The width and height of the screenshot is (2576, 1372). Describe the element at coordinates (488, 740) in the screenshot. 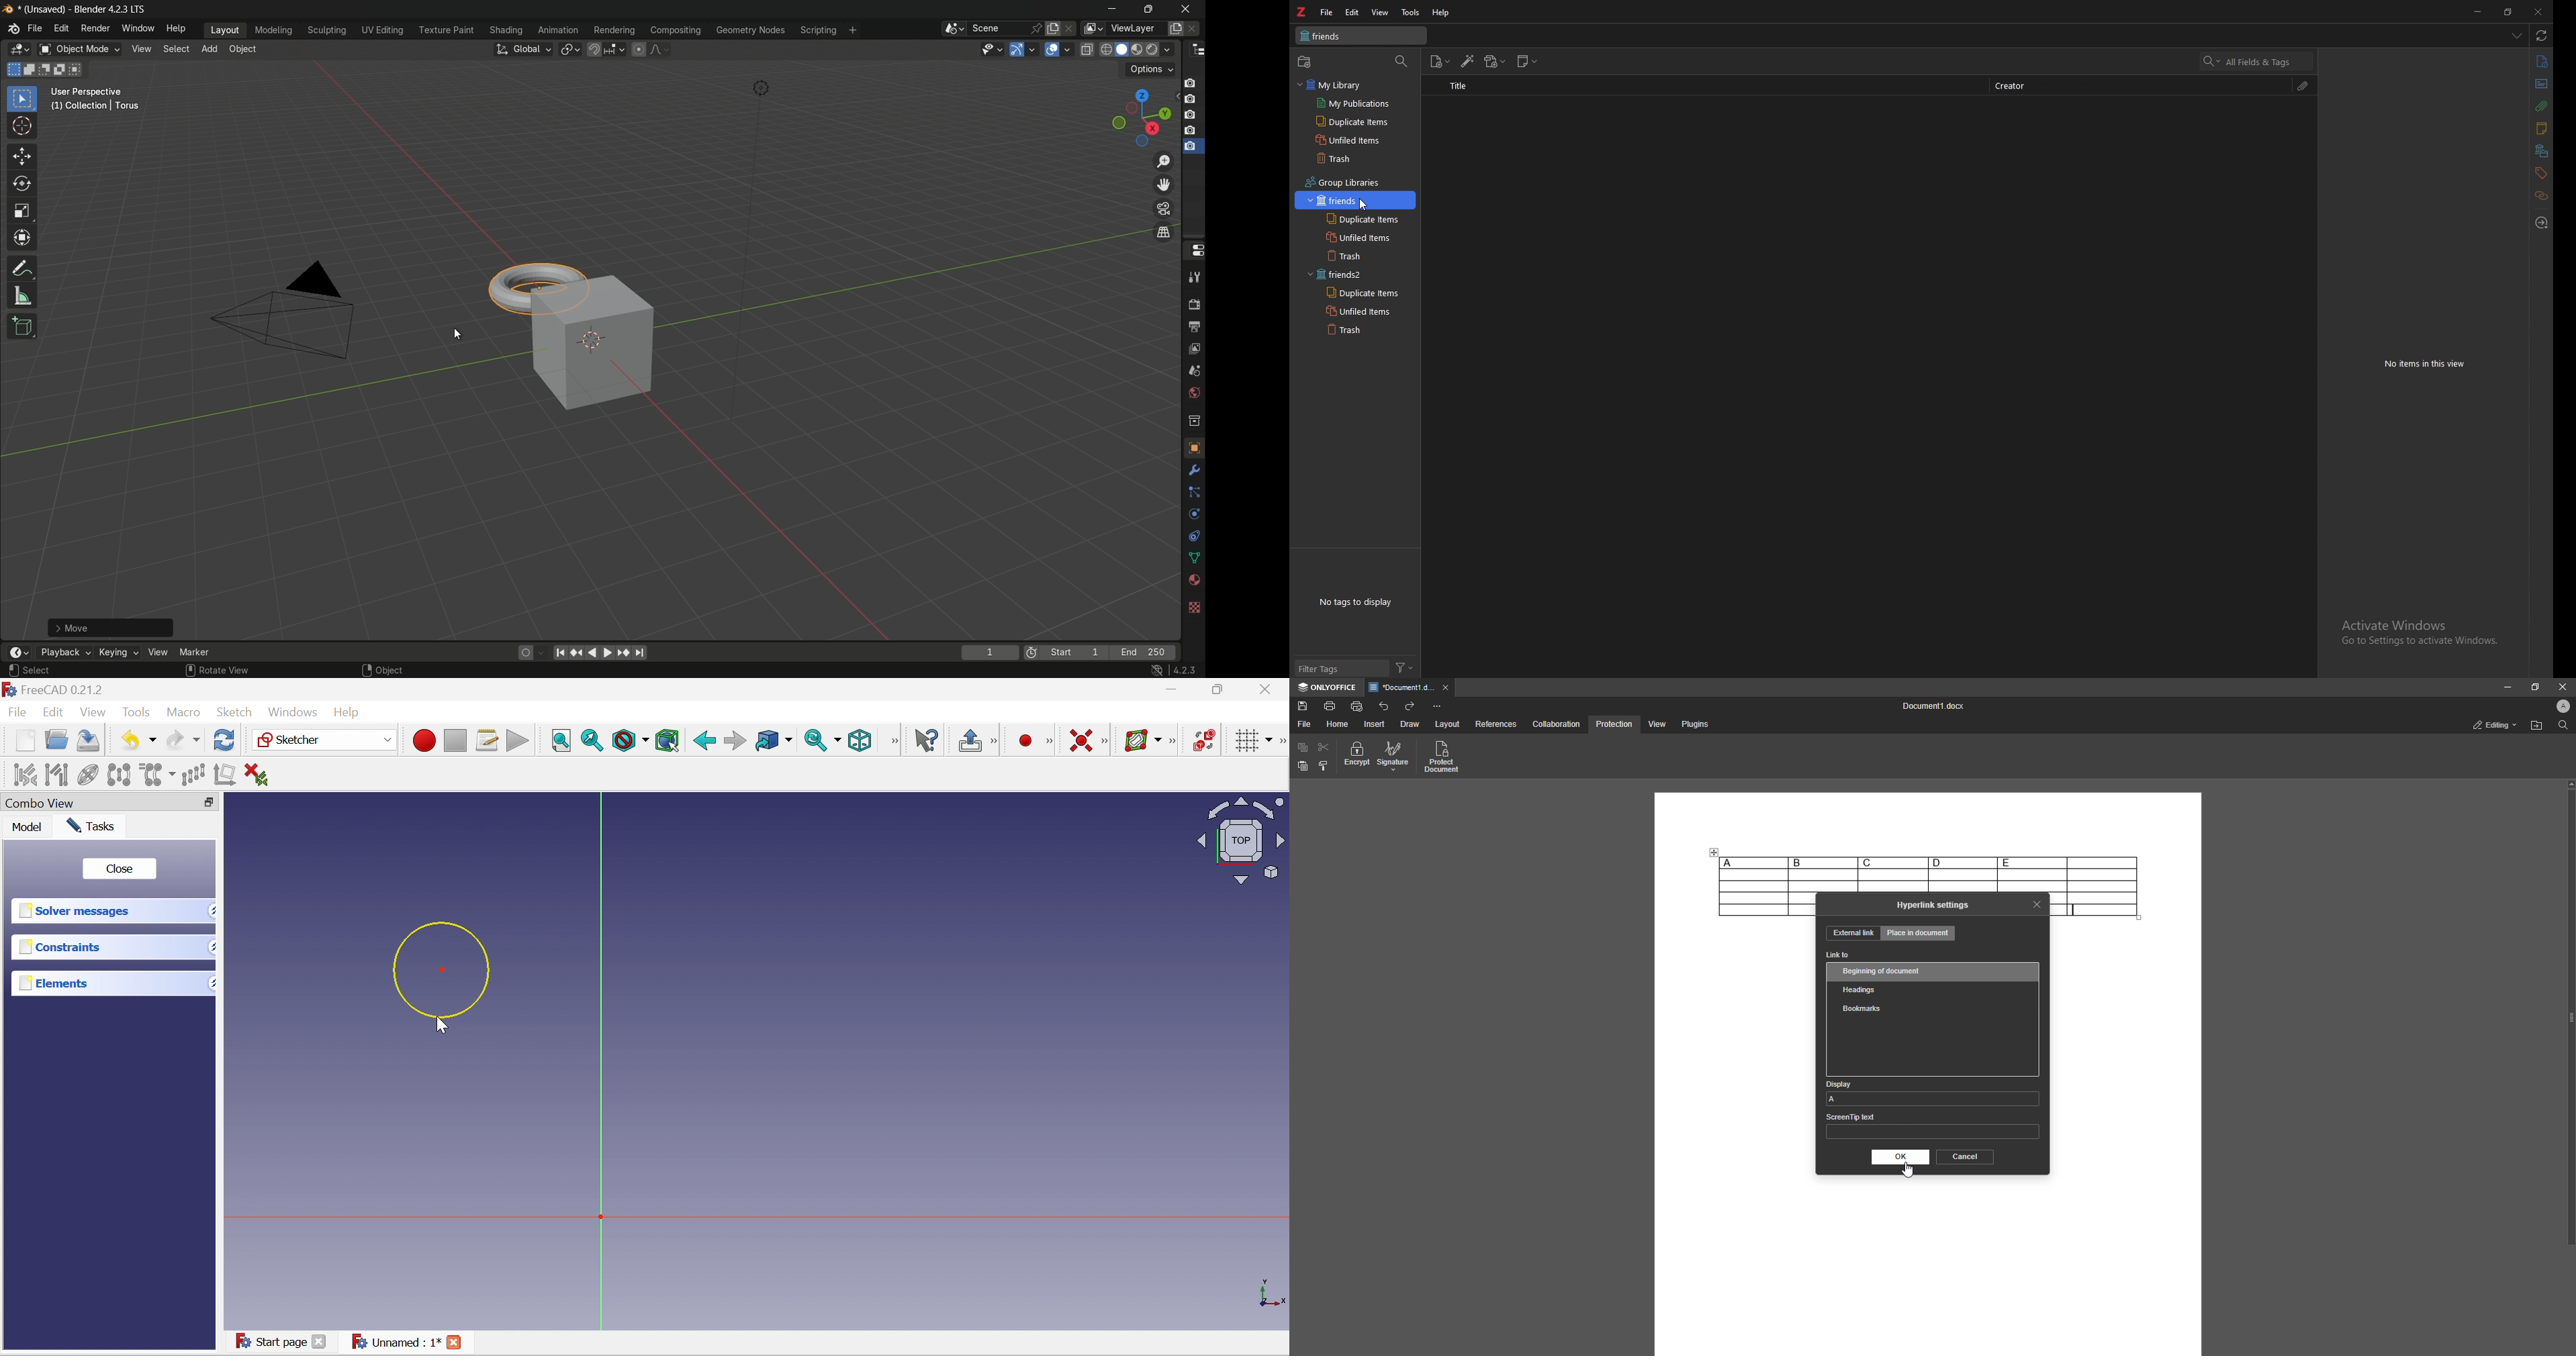

I see `Macros` at that location.